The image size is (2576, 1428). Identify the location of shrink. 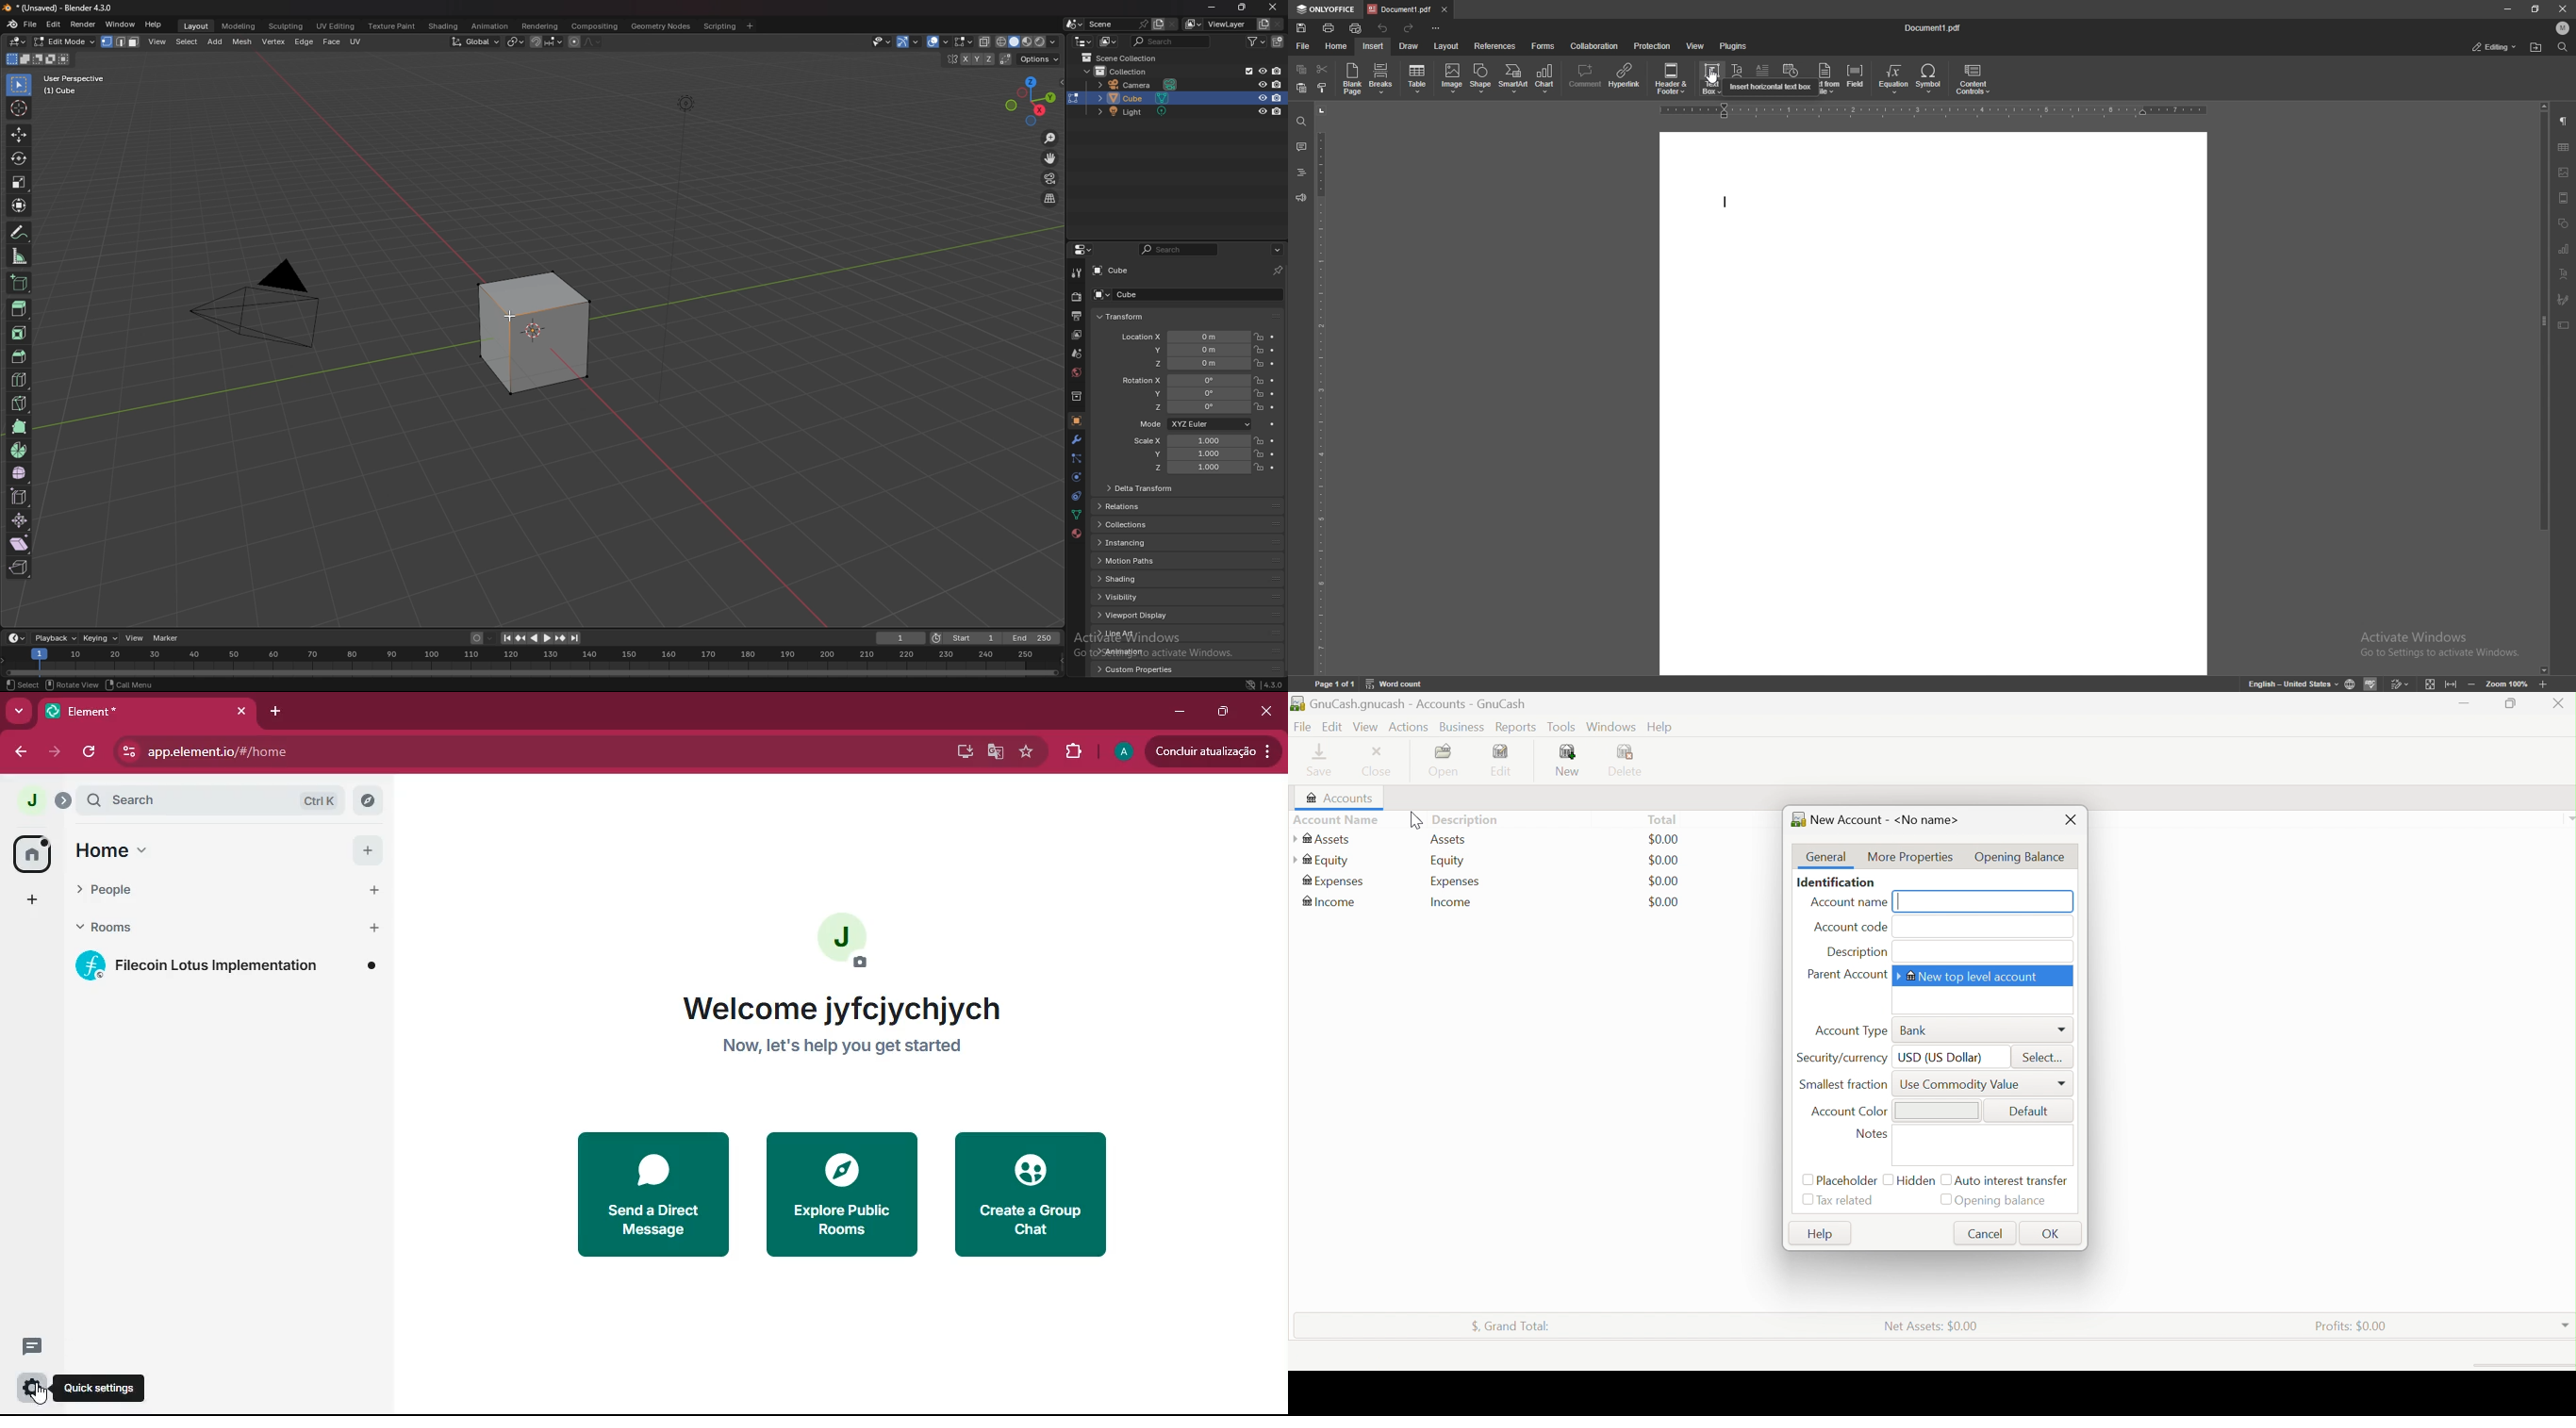
(19, 522).